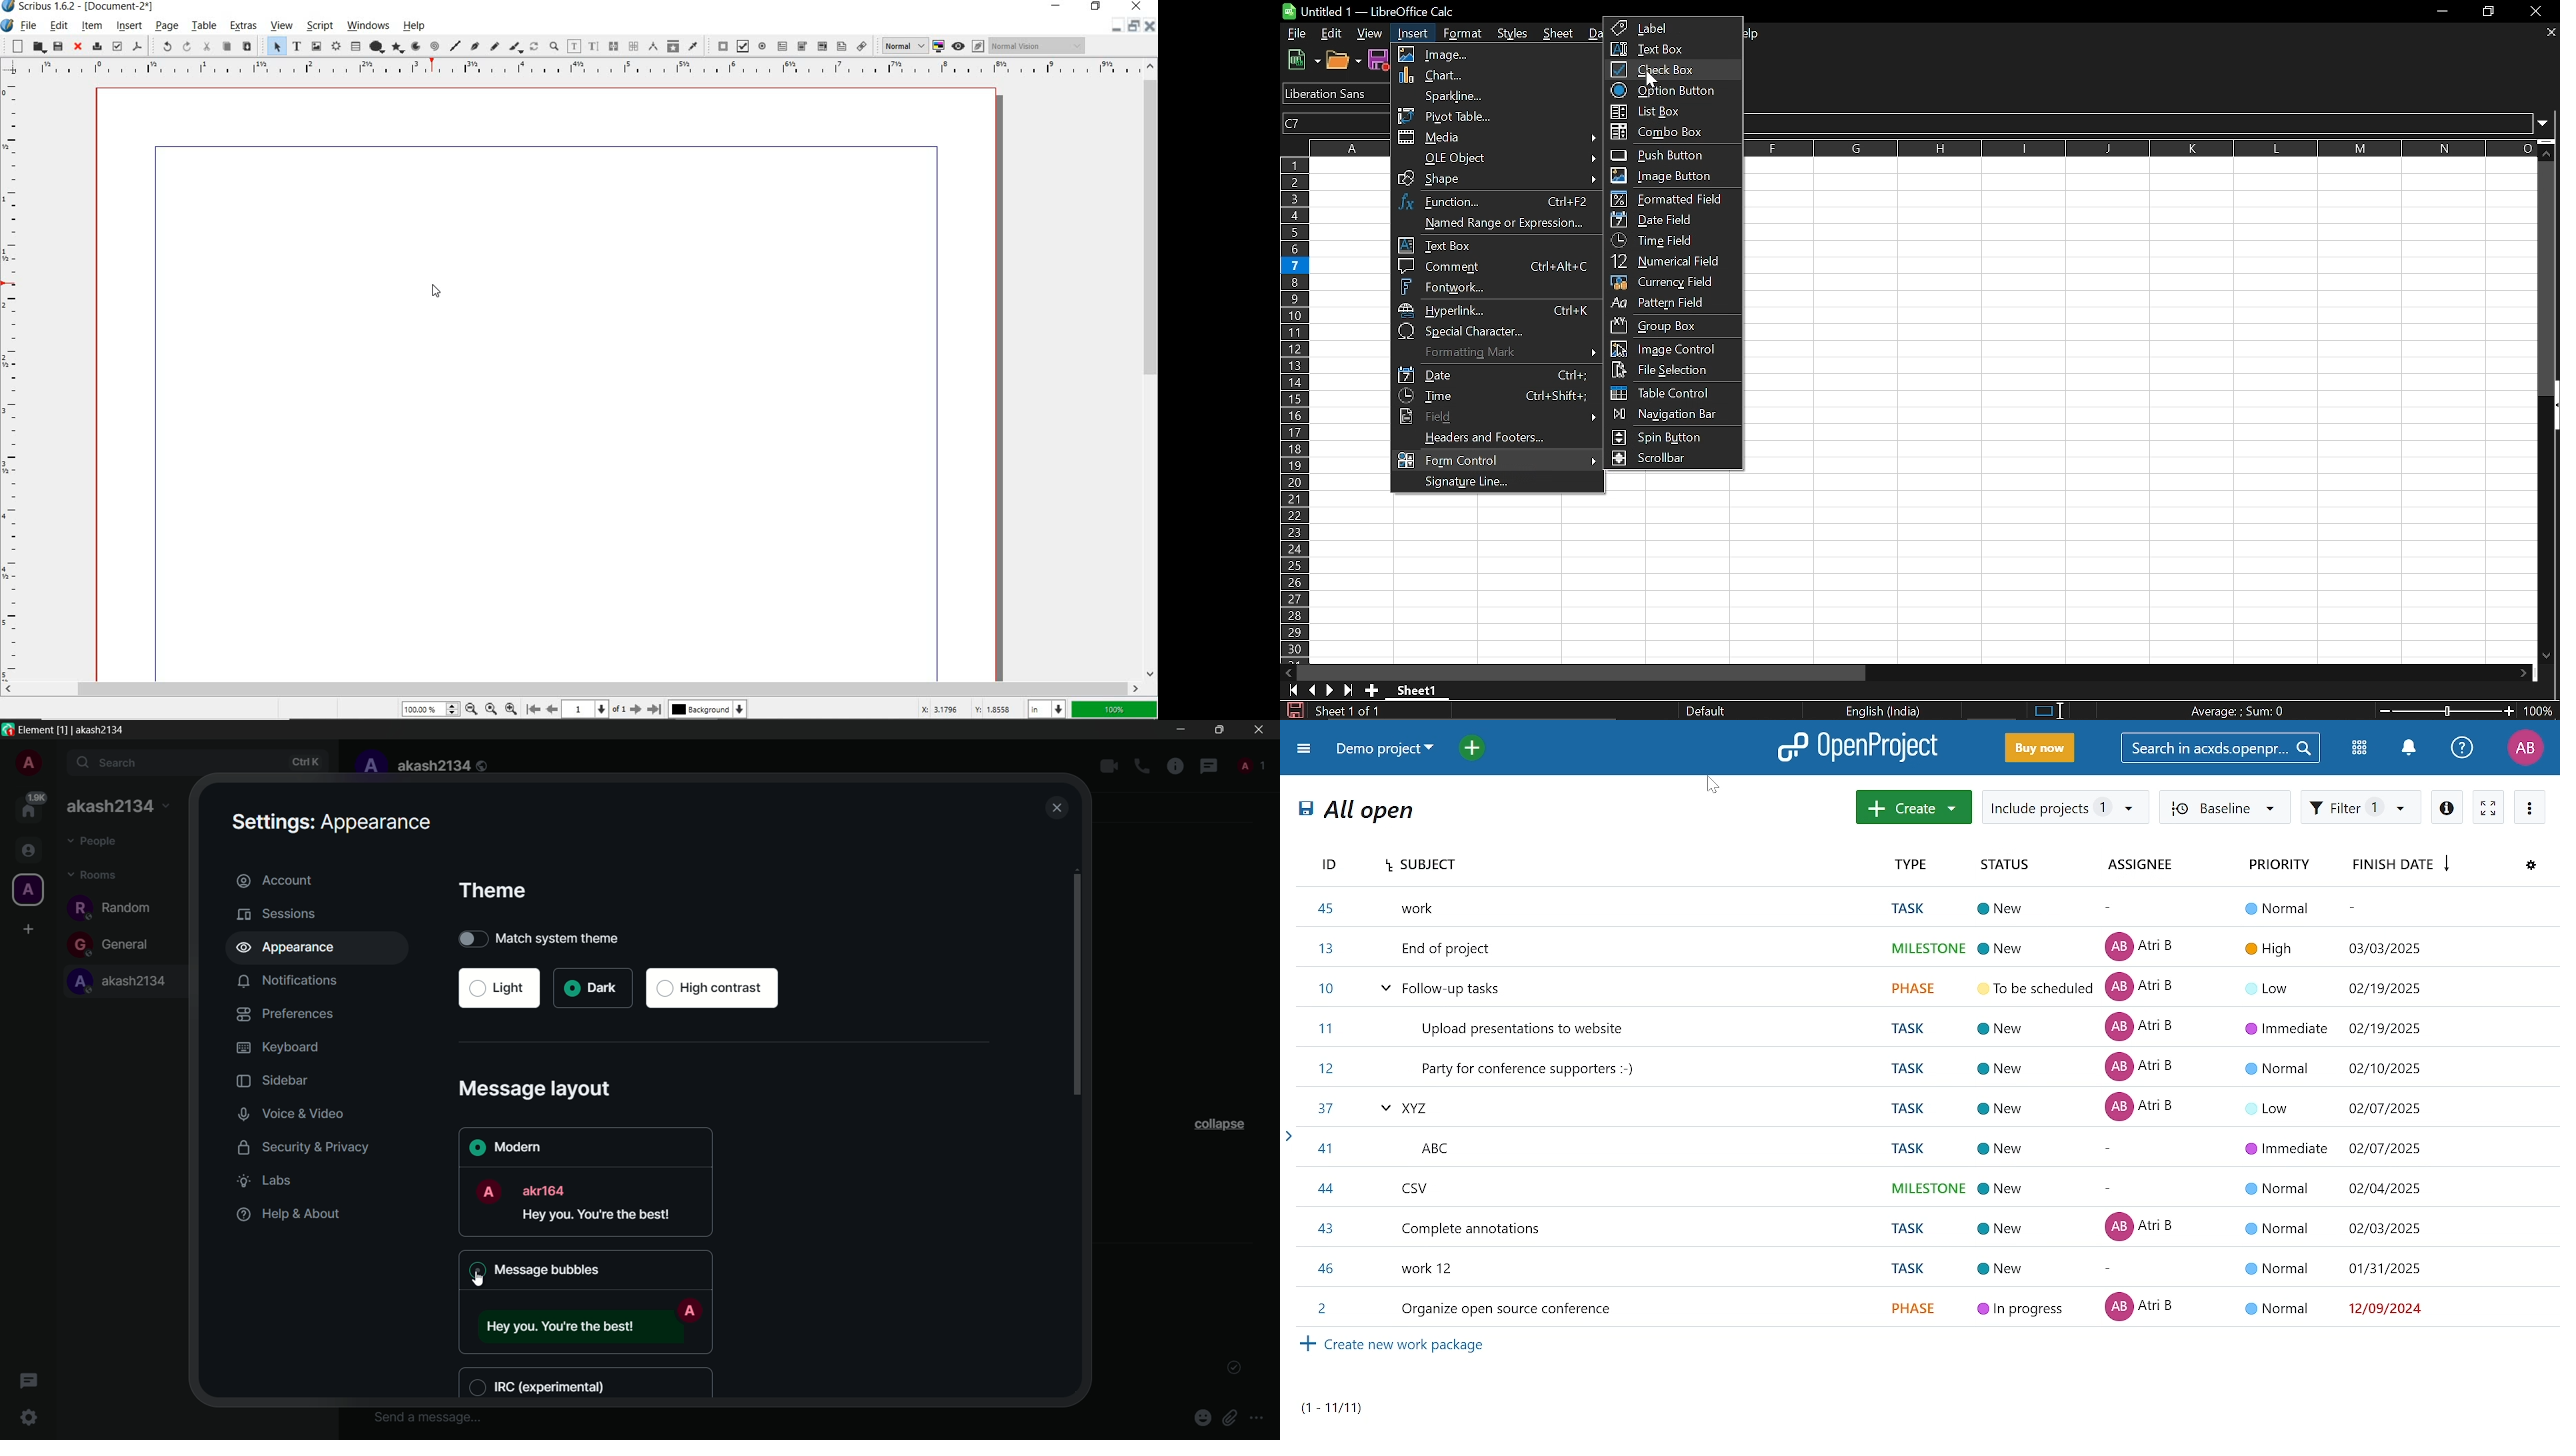 This screenshot has width=2576, height=1456. I want to click on Format, so click(1459, 34).